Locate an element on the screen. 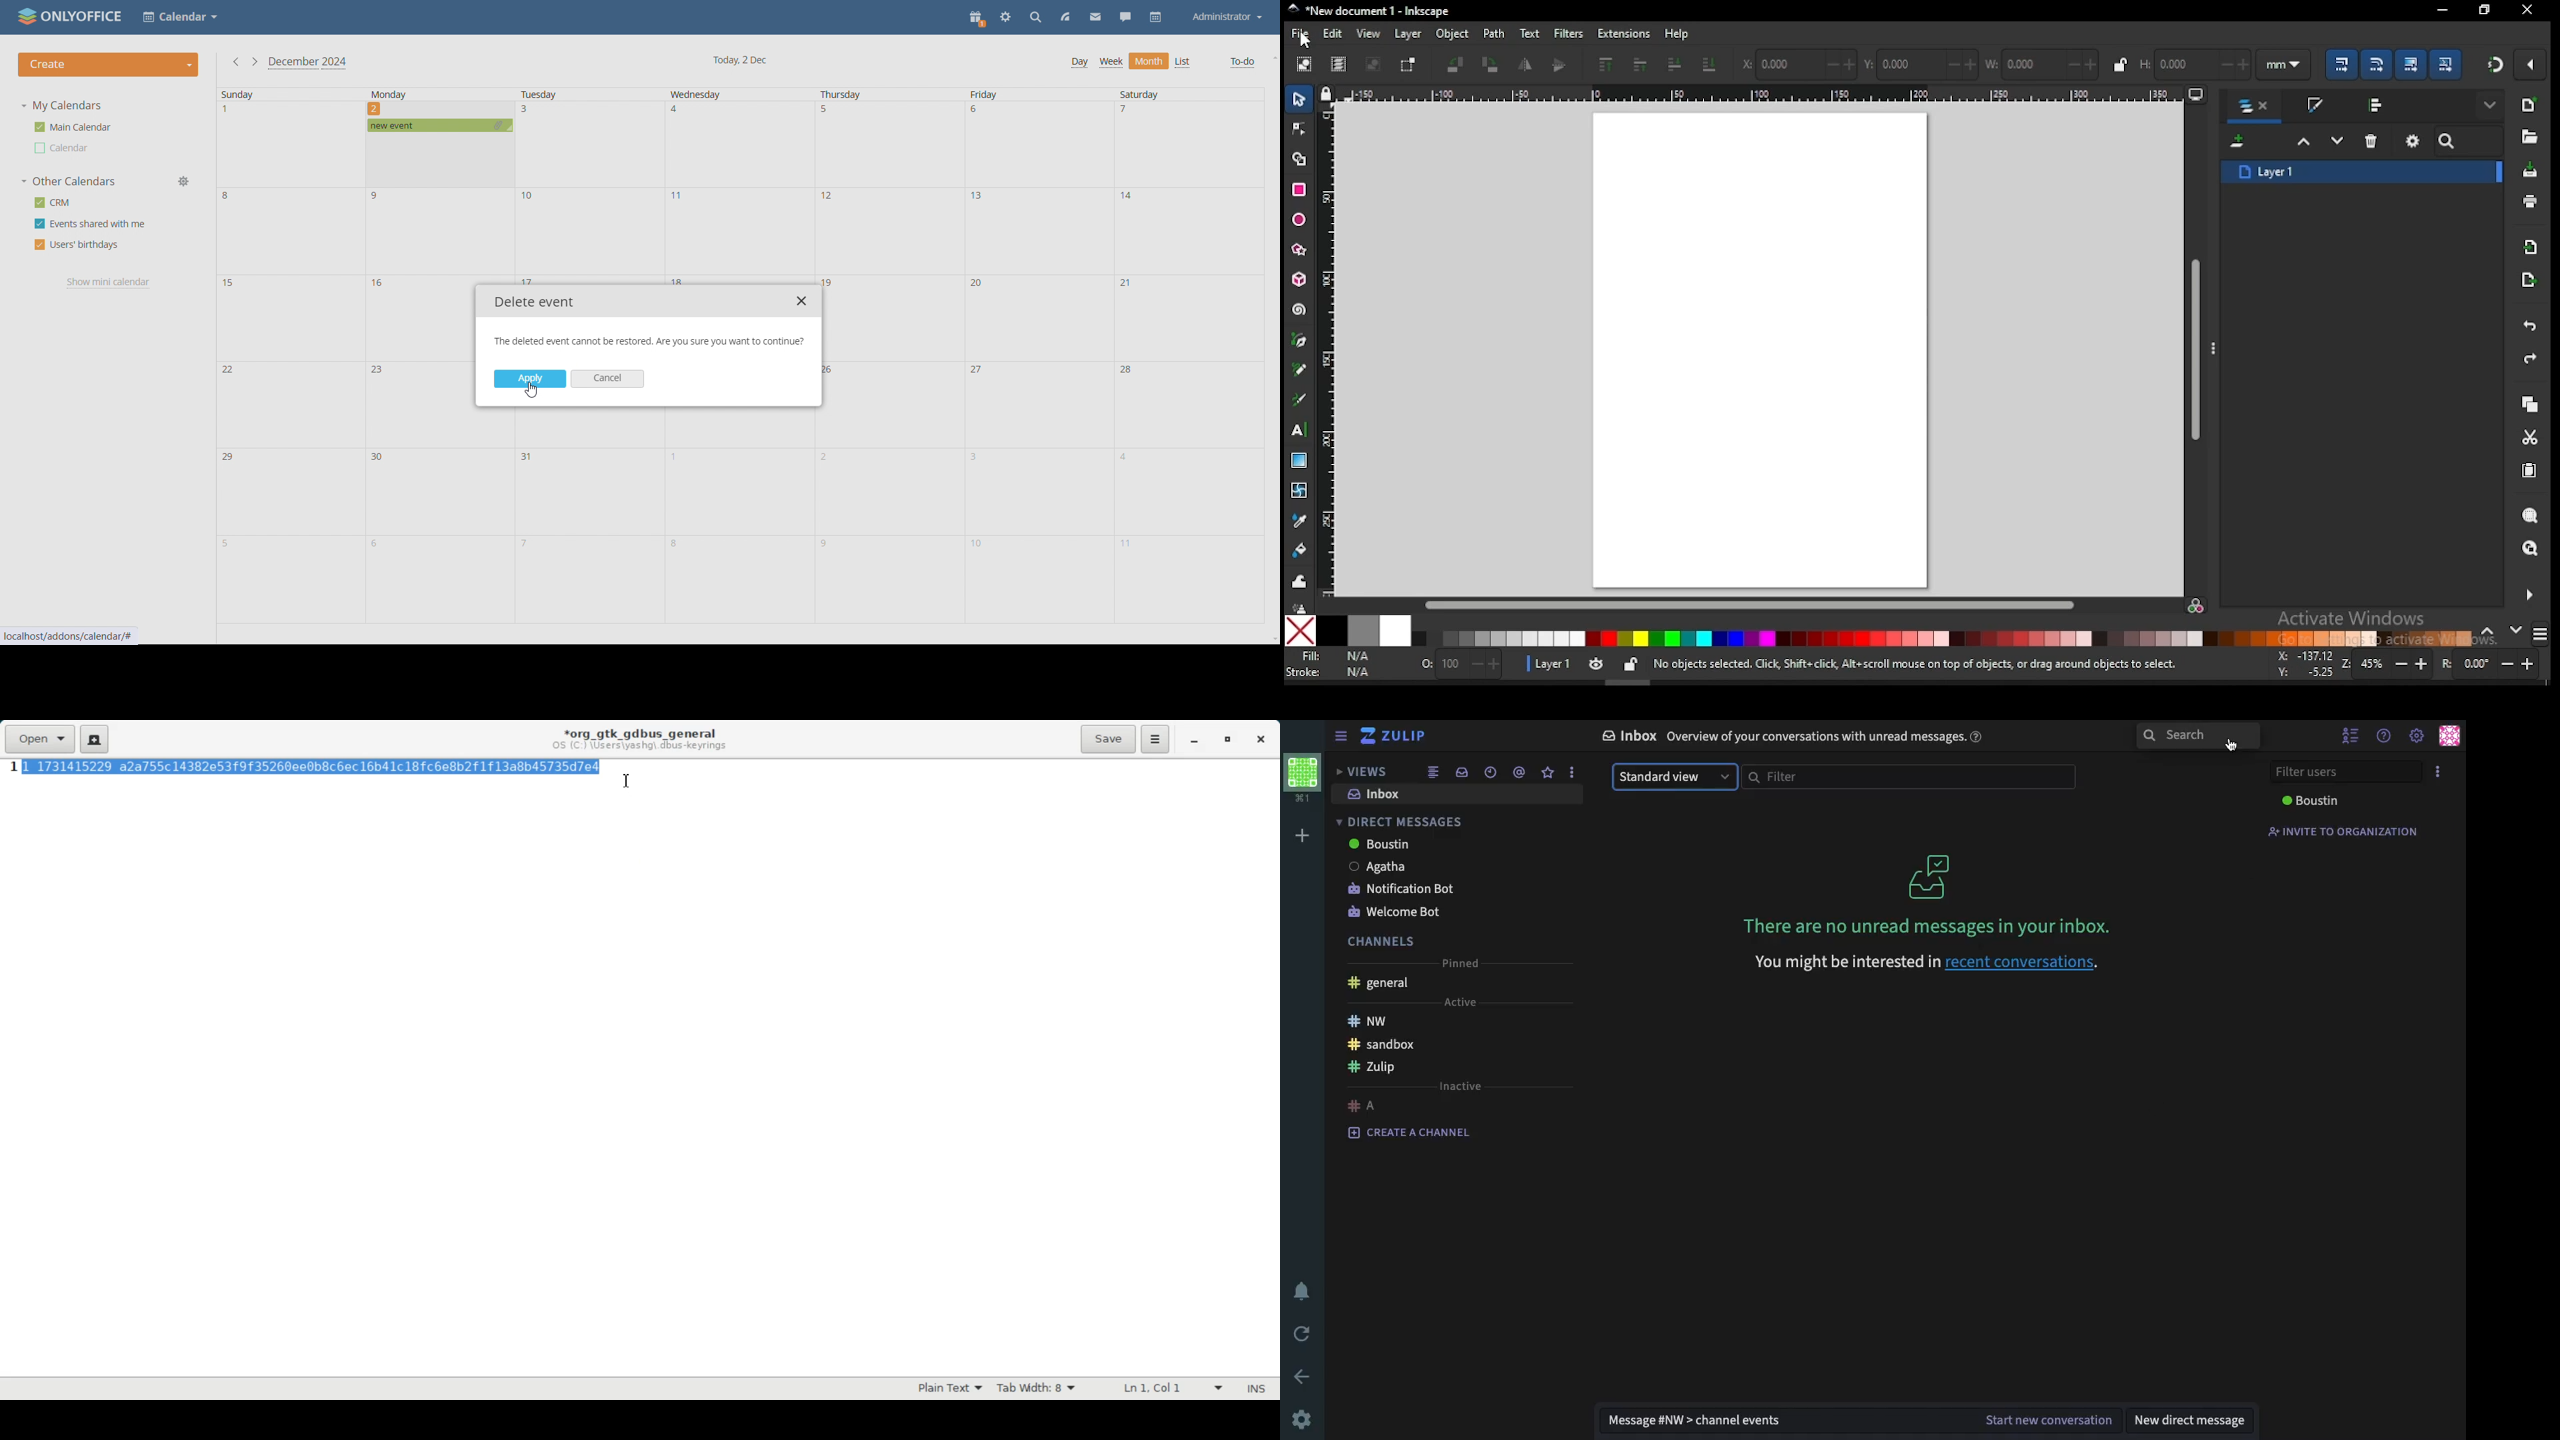 The height and width of the screenshot is (1456, 2576). Save is located at coordinates (1107, 739).